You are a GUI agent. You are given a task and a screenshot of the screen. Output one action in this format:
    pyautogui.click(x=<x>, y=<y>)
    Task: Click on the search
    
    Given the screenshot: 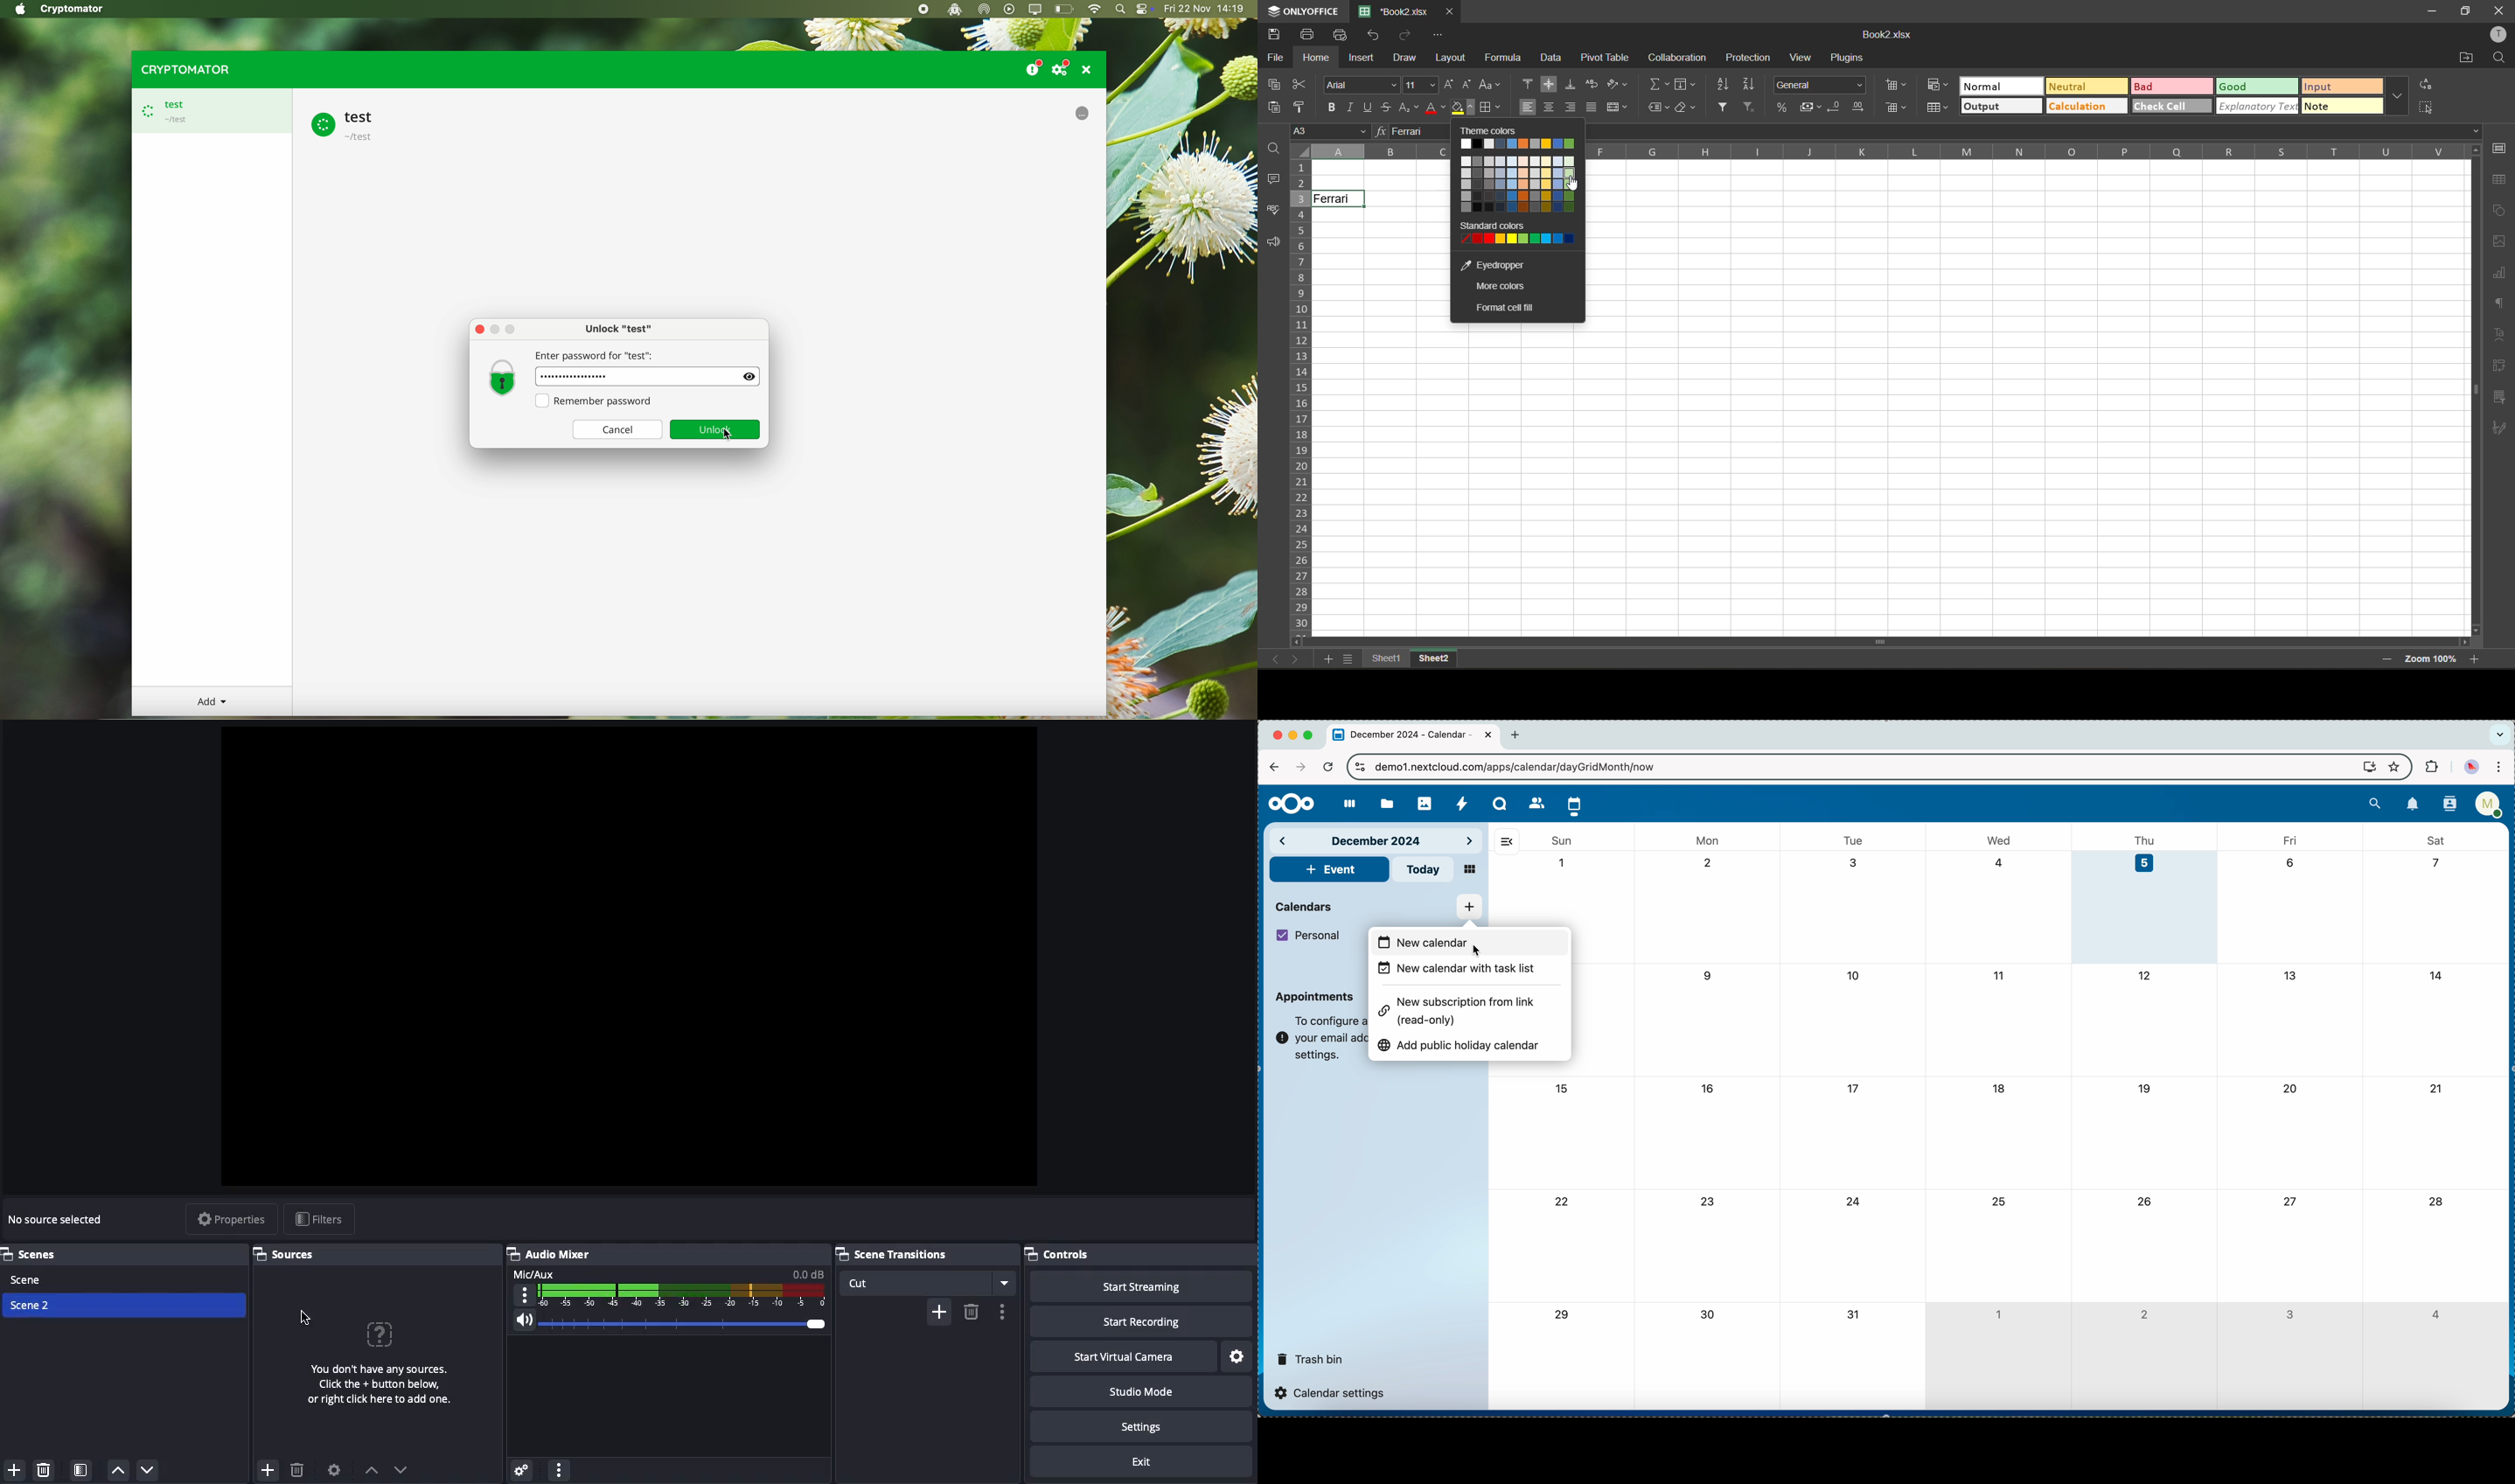 What is the action you would take?
    pyautogui.click(x=2375, y=802)
    